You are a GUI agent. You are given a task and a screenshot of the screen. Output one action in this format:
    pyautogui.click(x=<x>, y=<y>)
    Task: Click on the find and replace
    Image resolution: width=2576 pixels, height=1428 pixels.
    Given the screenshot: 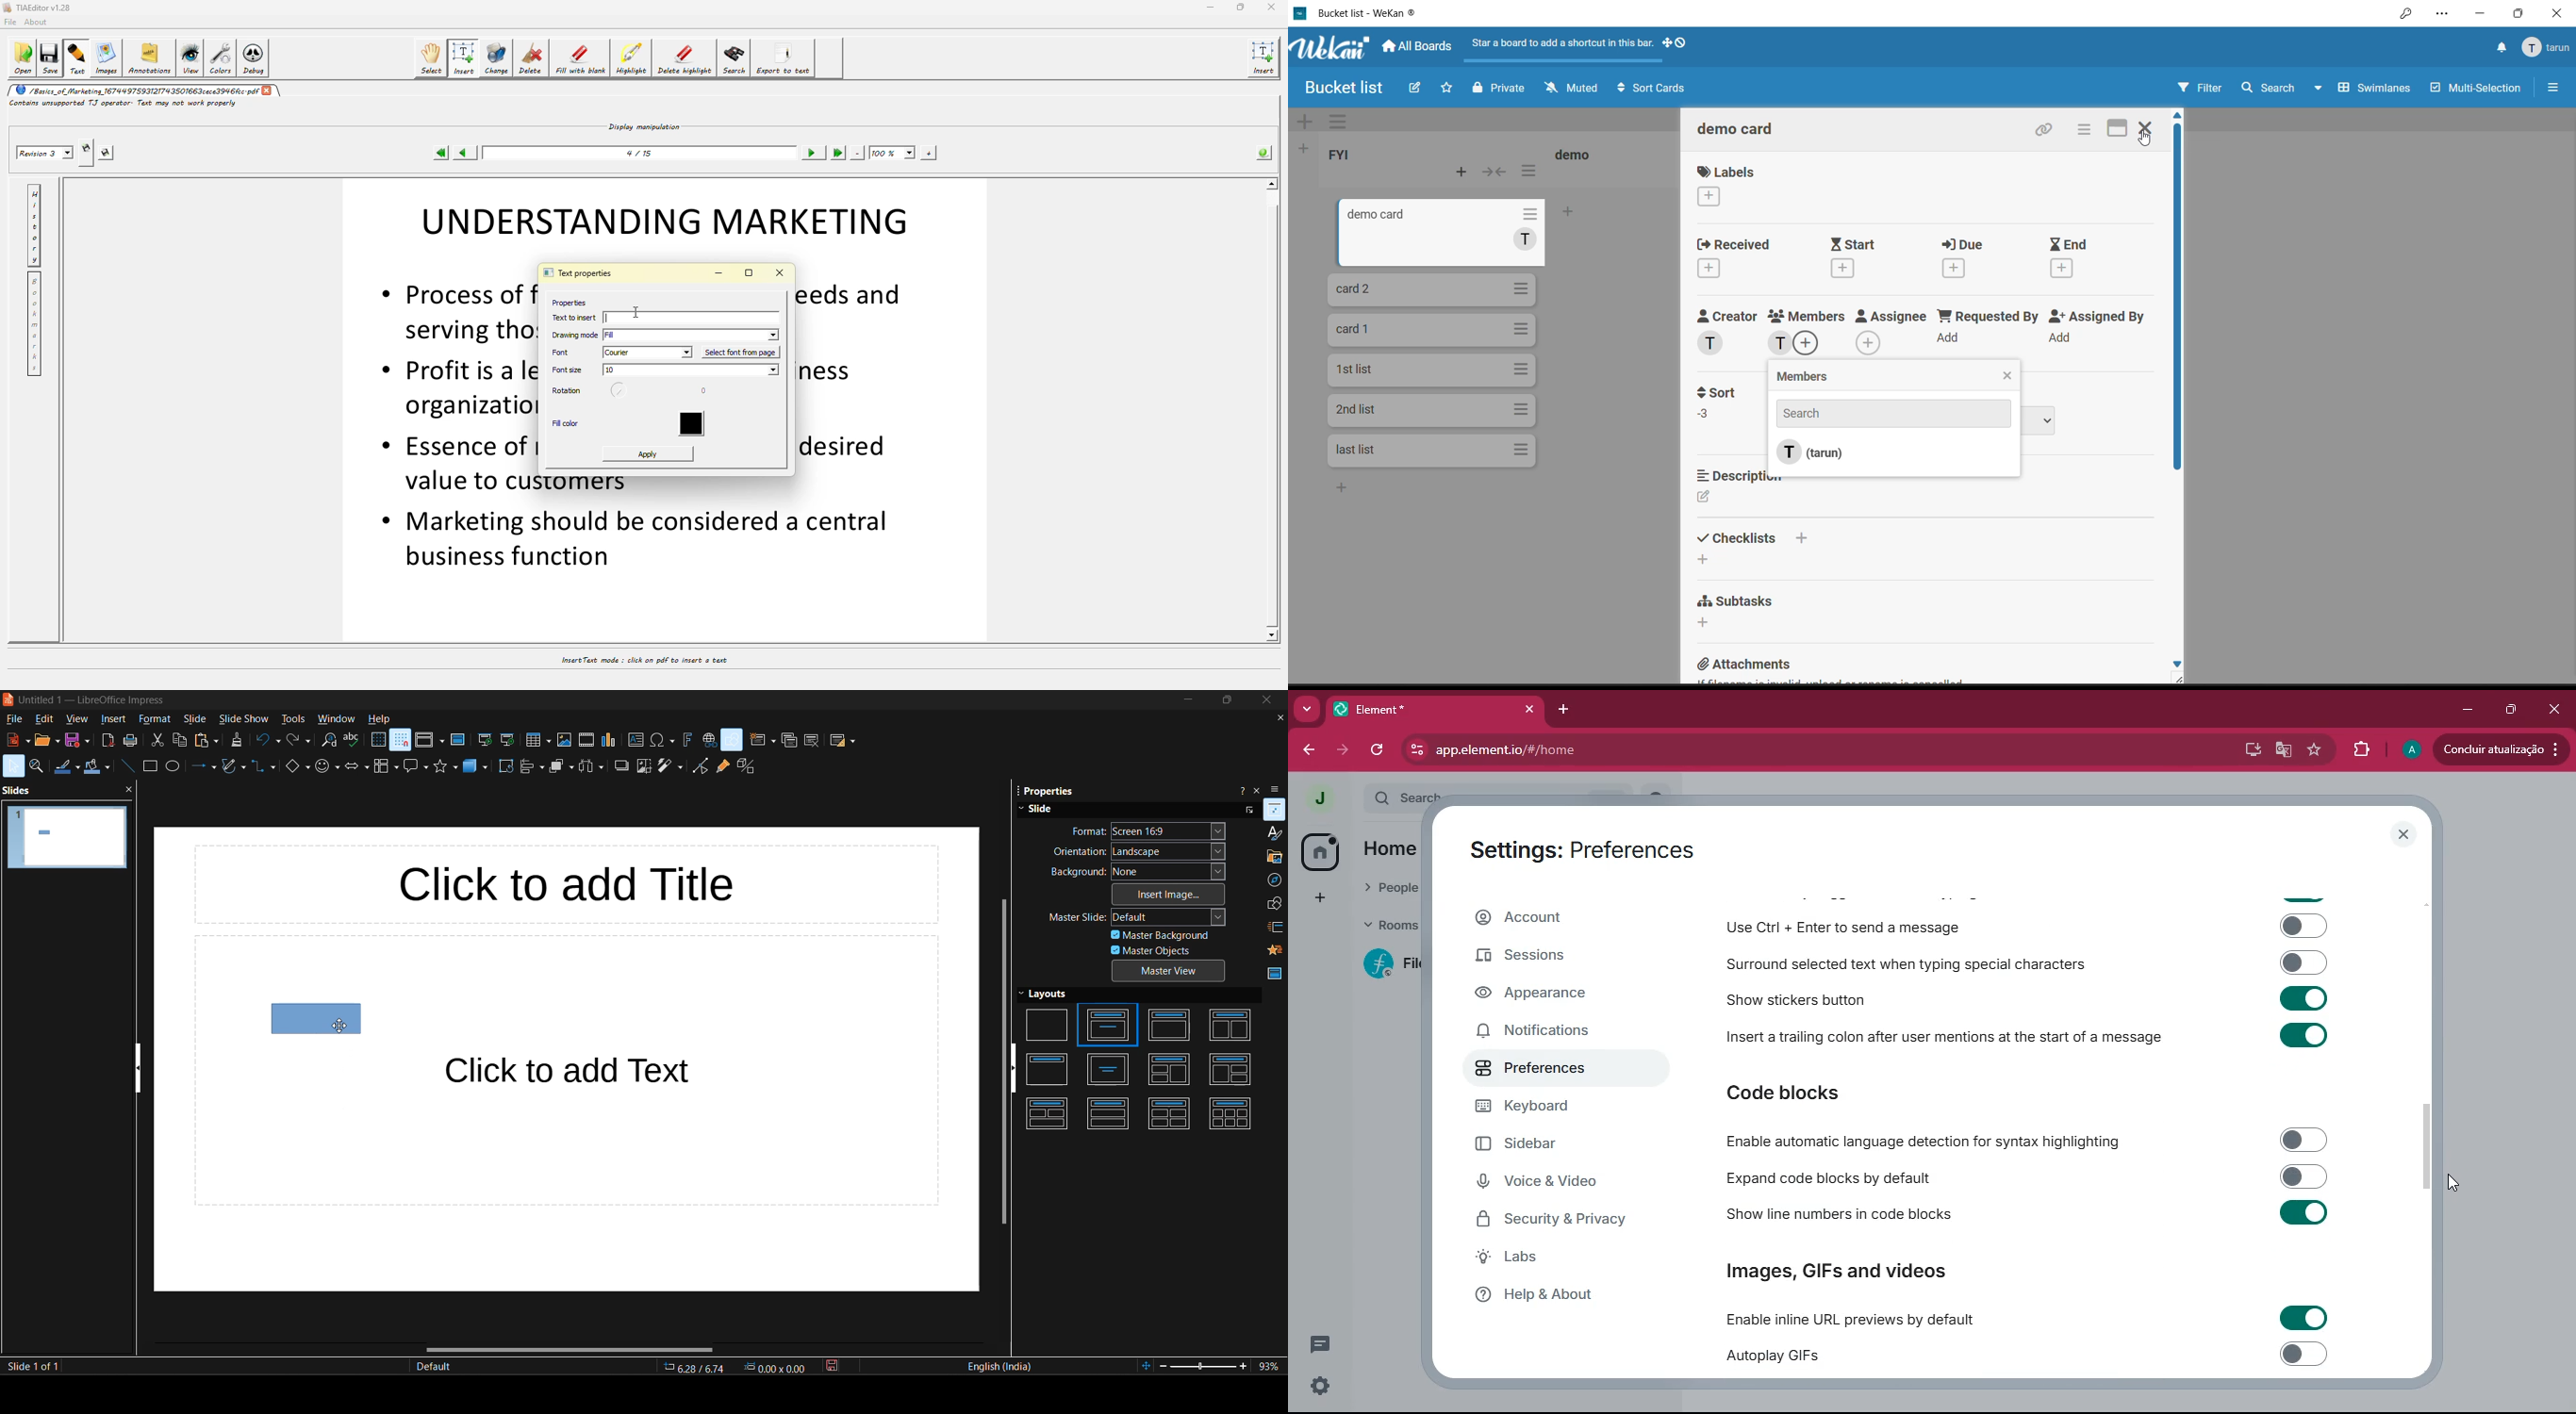 What is the action you would take?
    pyautogui.click(x=329, y=741)
    